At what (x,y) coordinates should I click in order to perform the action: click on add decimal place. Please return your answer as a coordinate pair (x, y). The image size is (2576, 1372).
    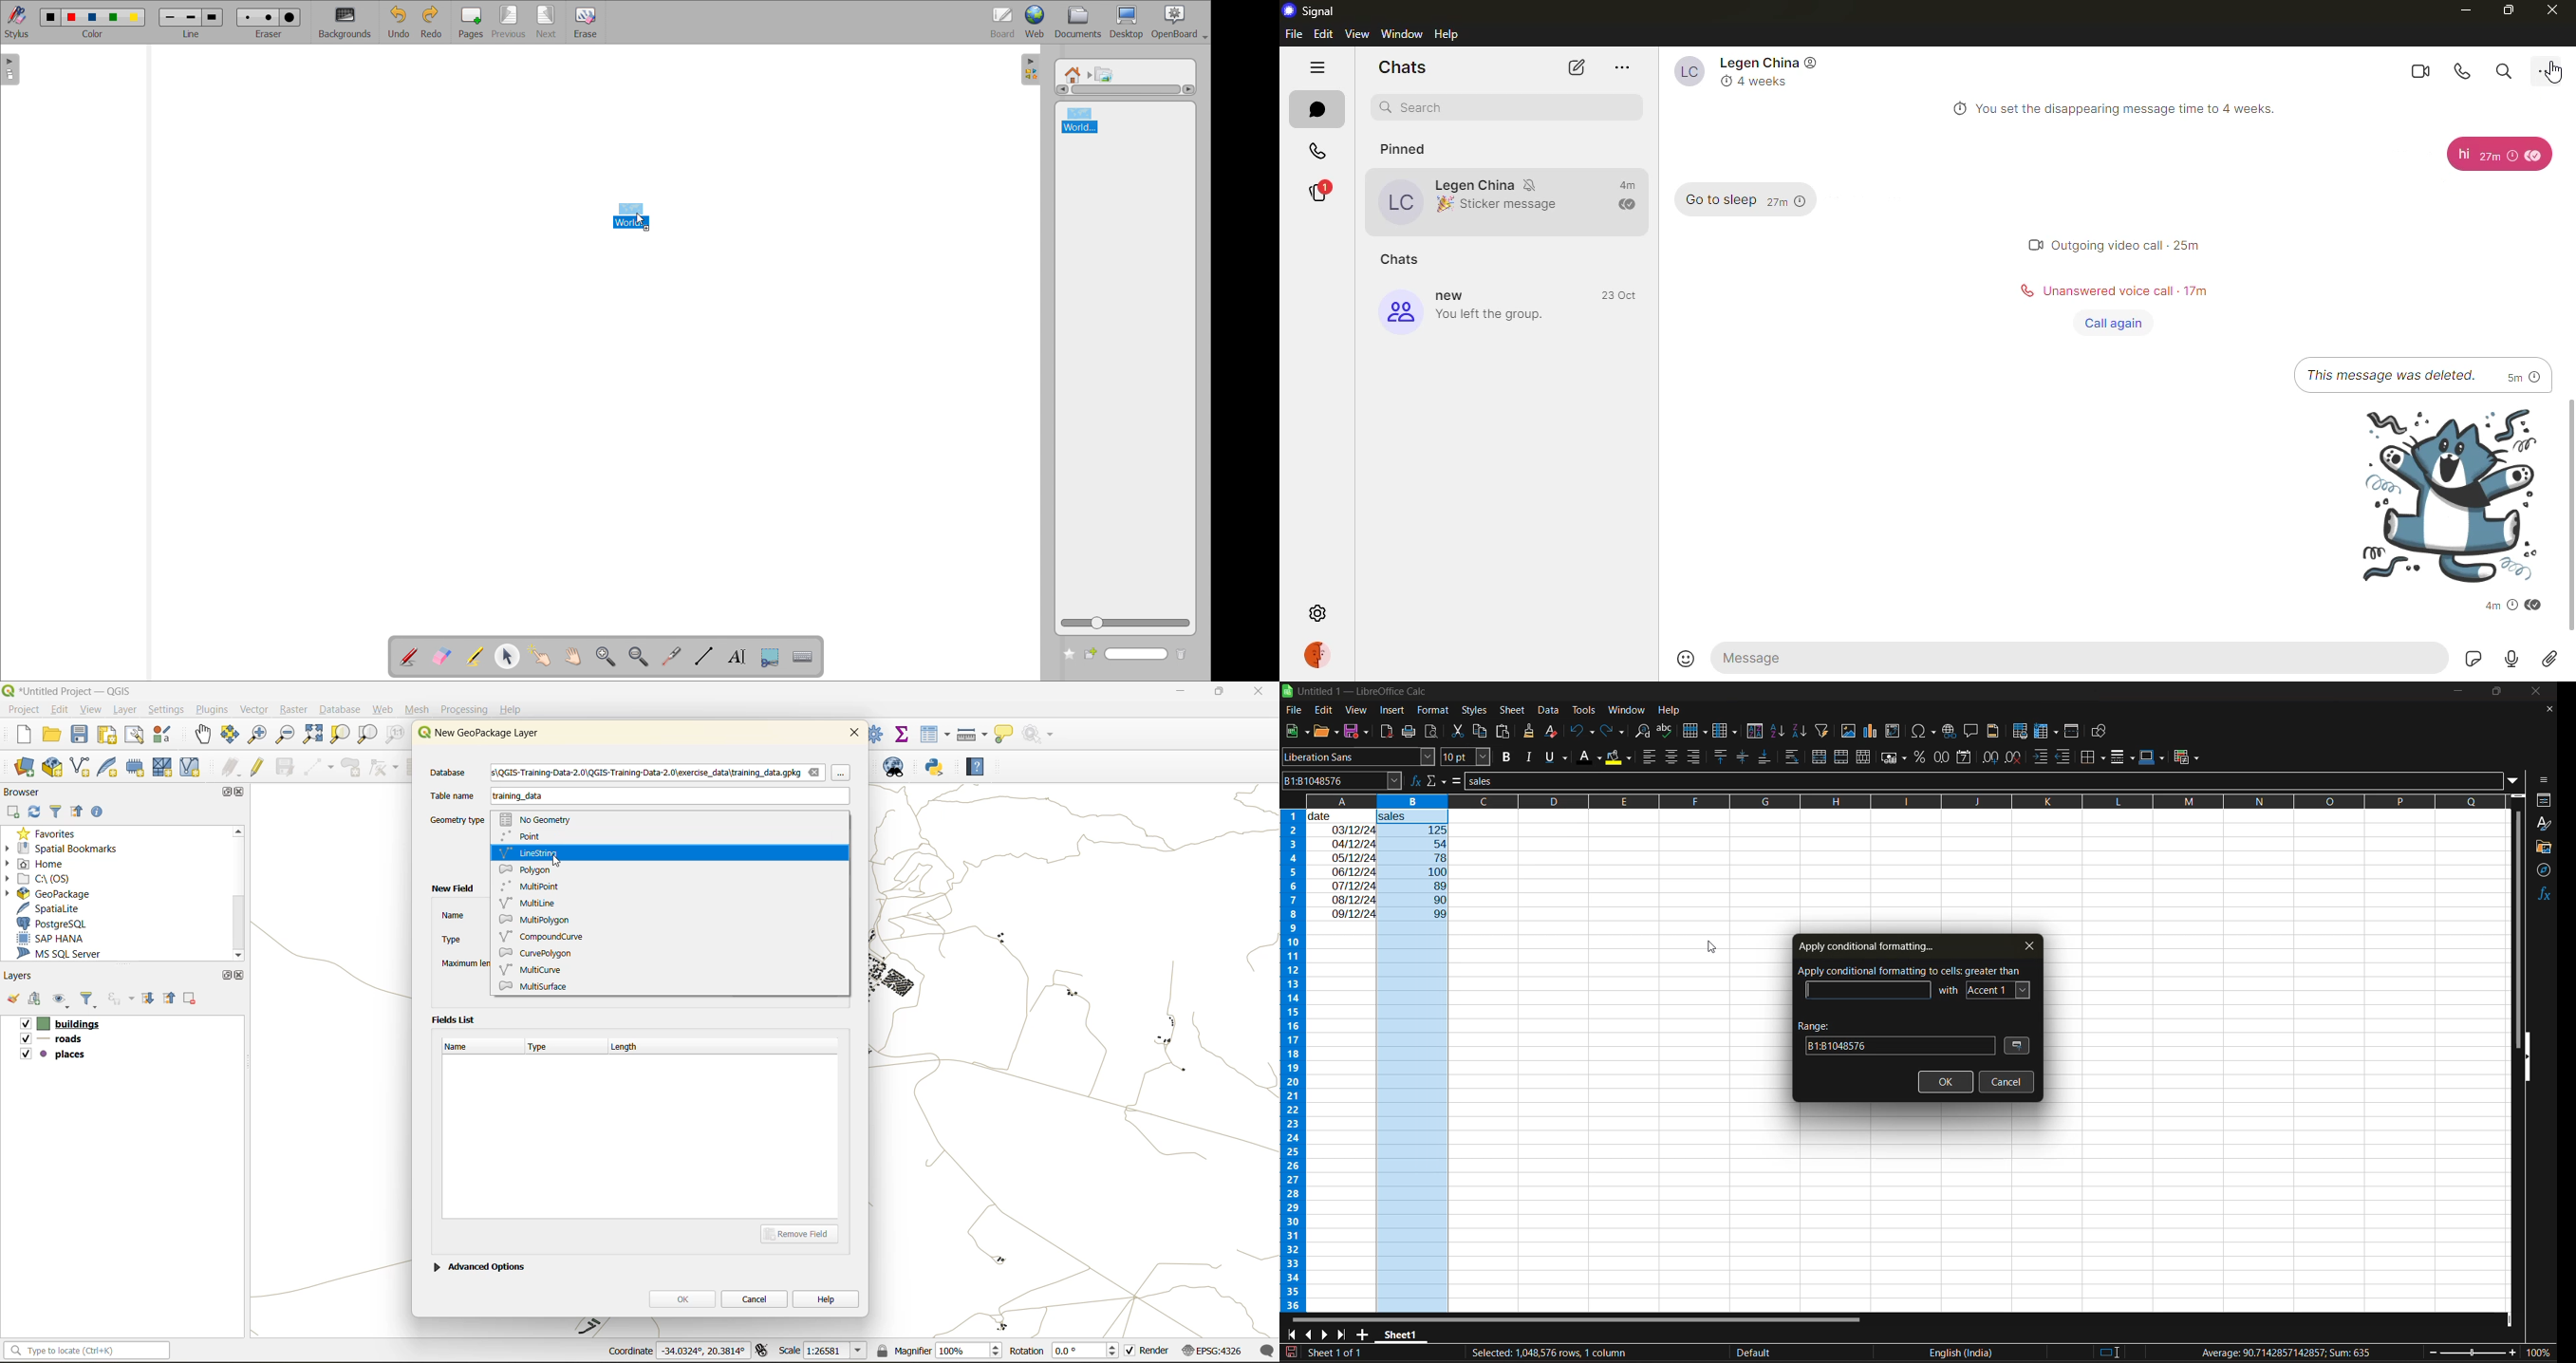
    Looking at the image, I should click on (1989, 758).